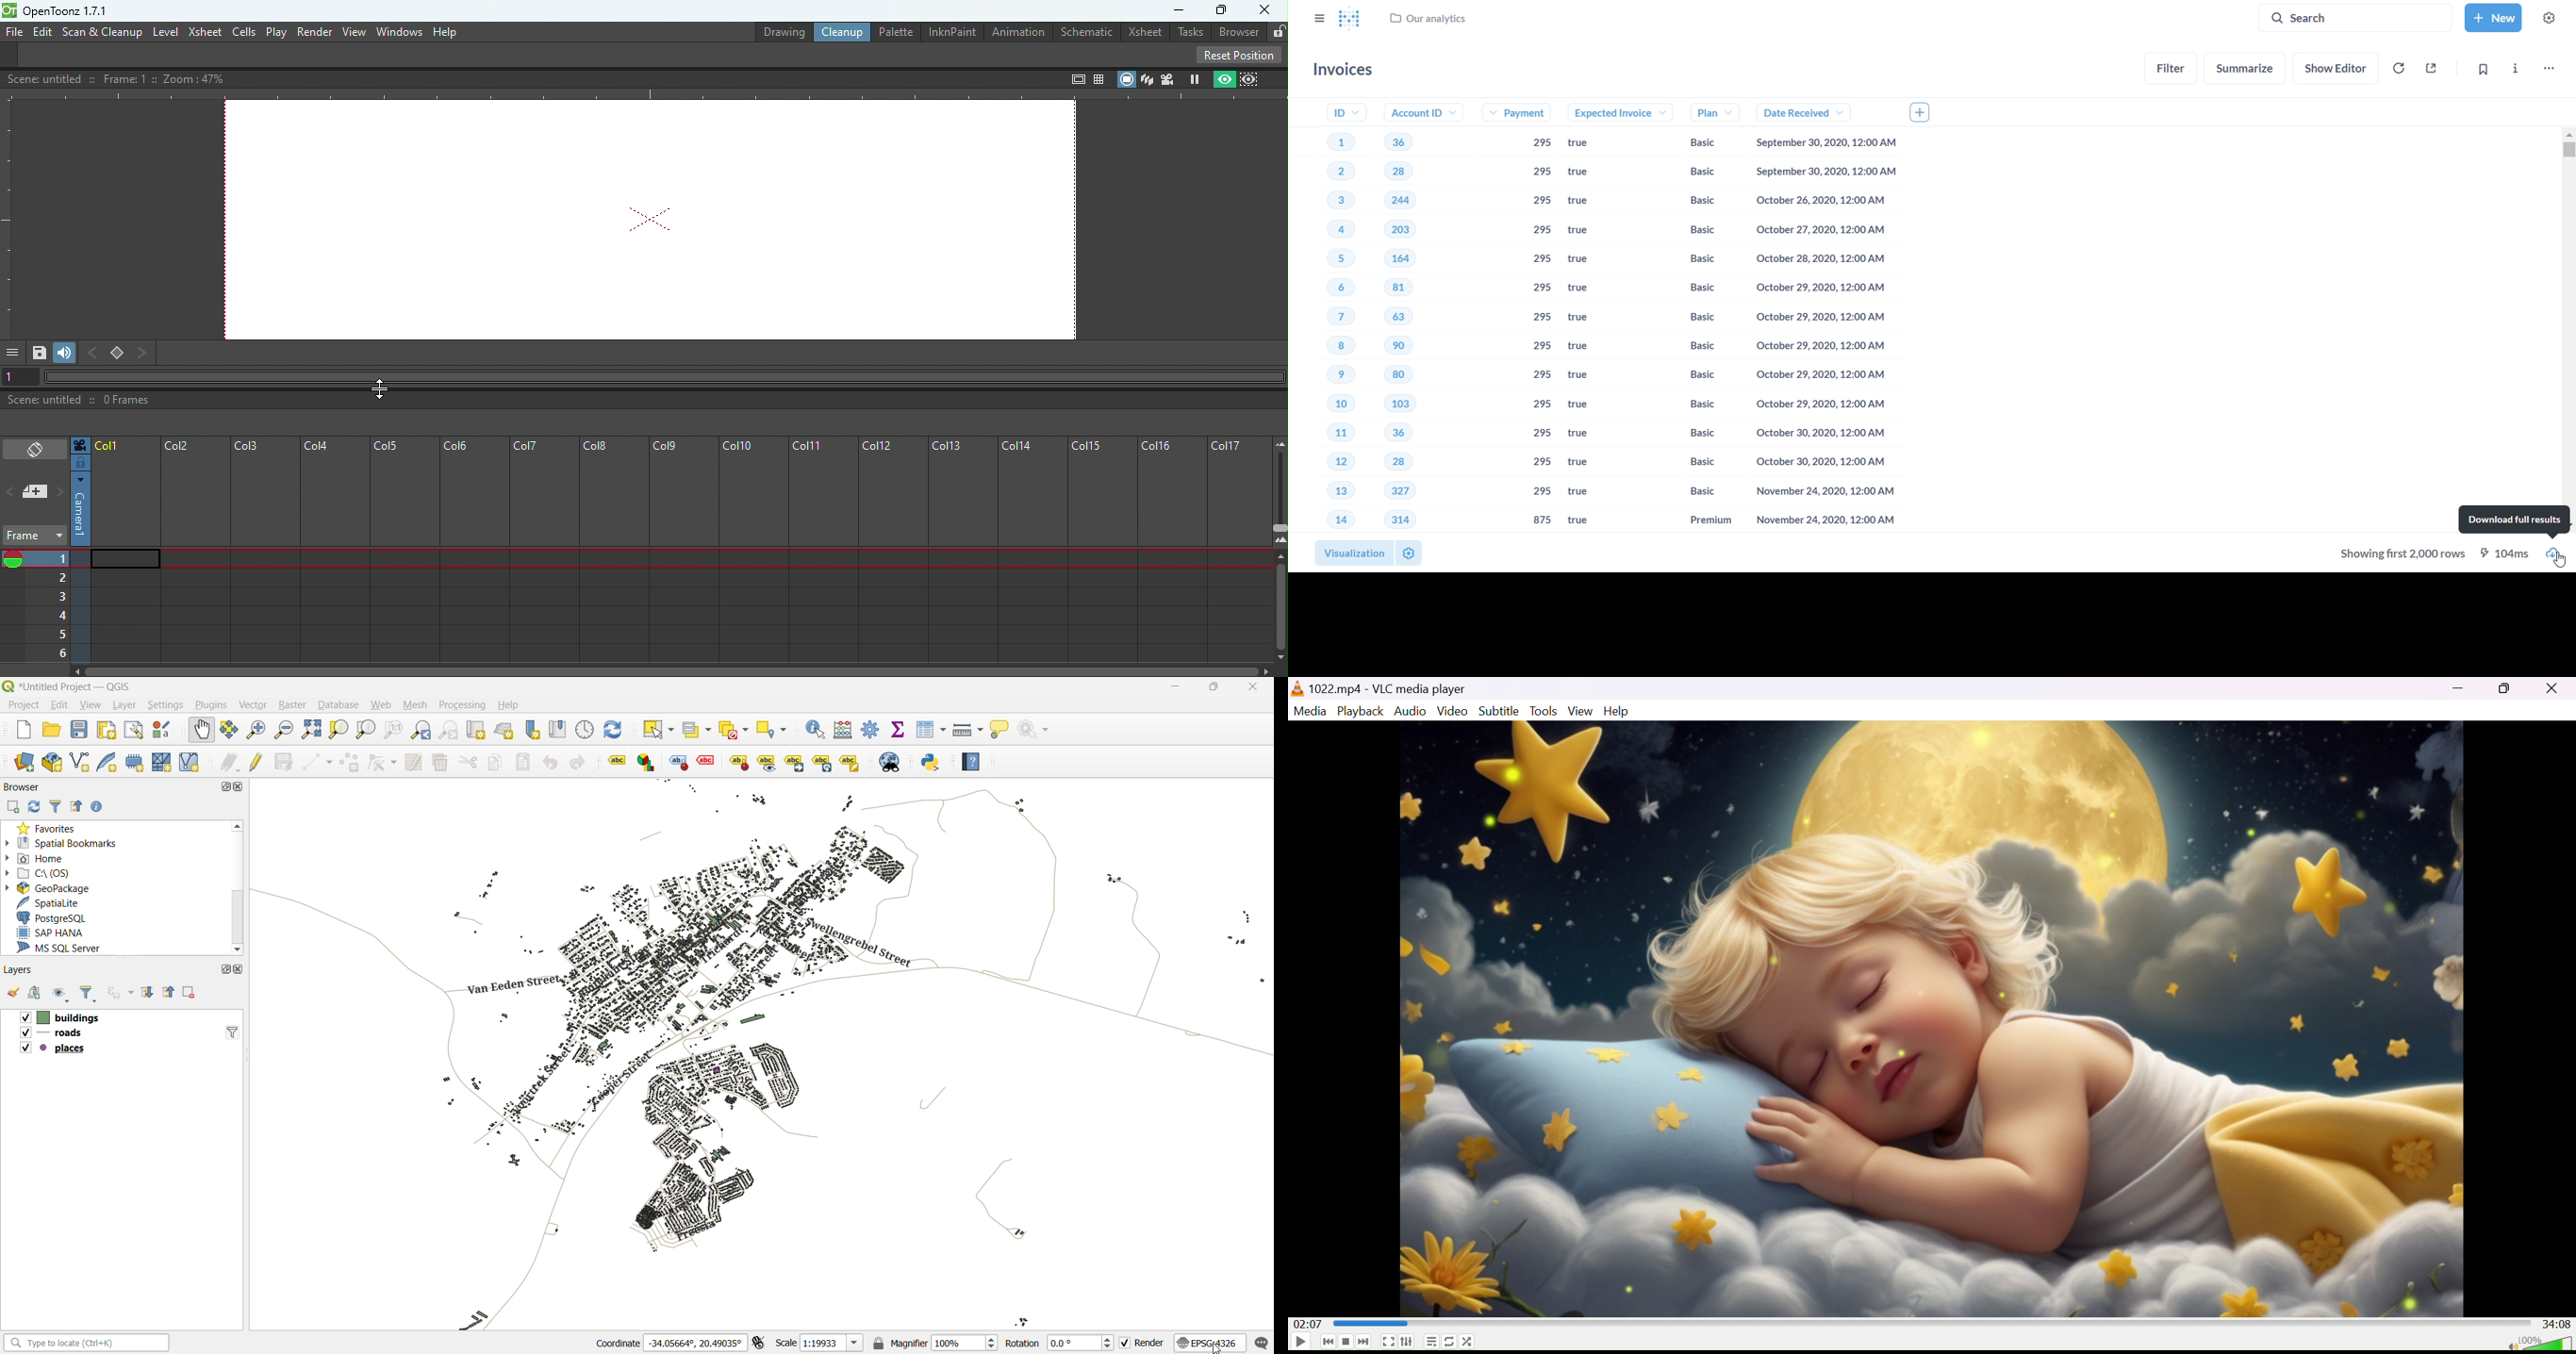 The height and width of the screenshot is (1372, 2576). What do you see at coordinates (1060, 1343) in the screenshot?
I see `rotation` at bounding box center [1060, 1343].